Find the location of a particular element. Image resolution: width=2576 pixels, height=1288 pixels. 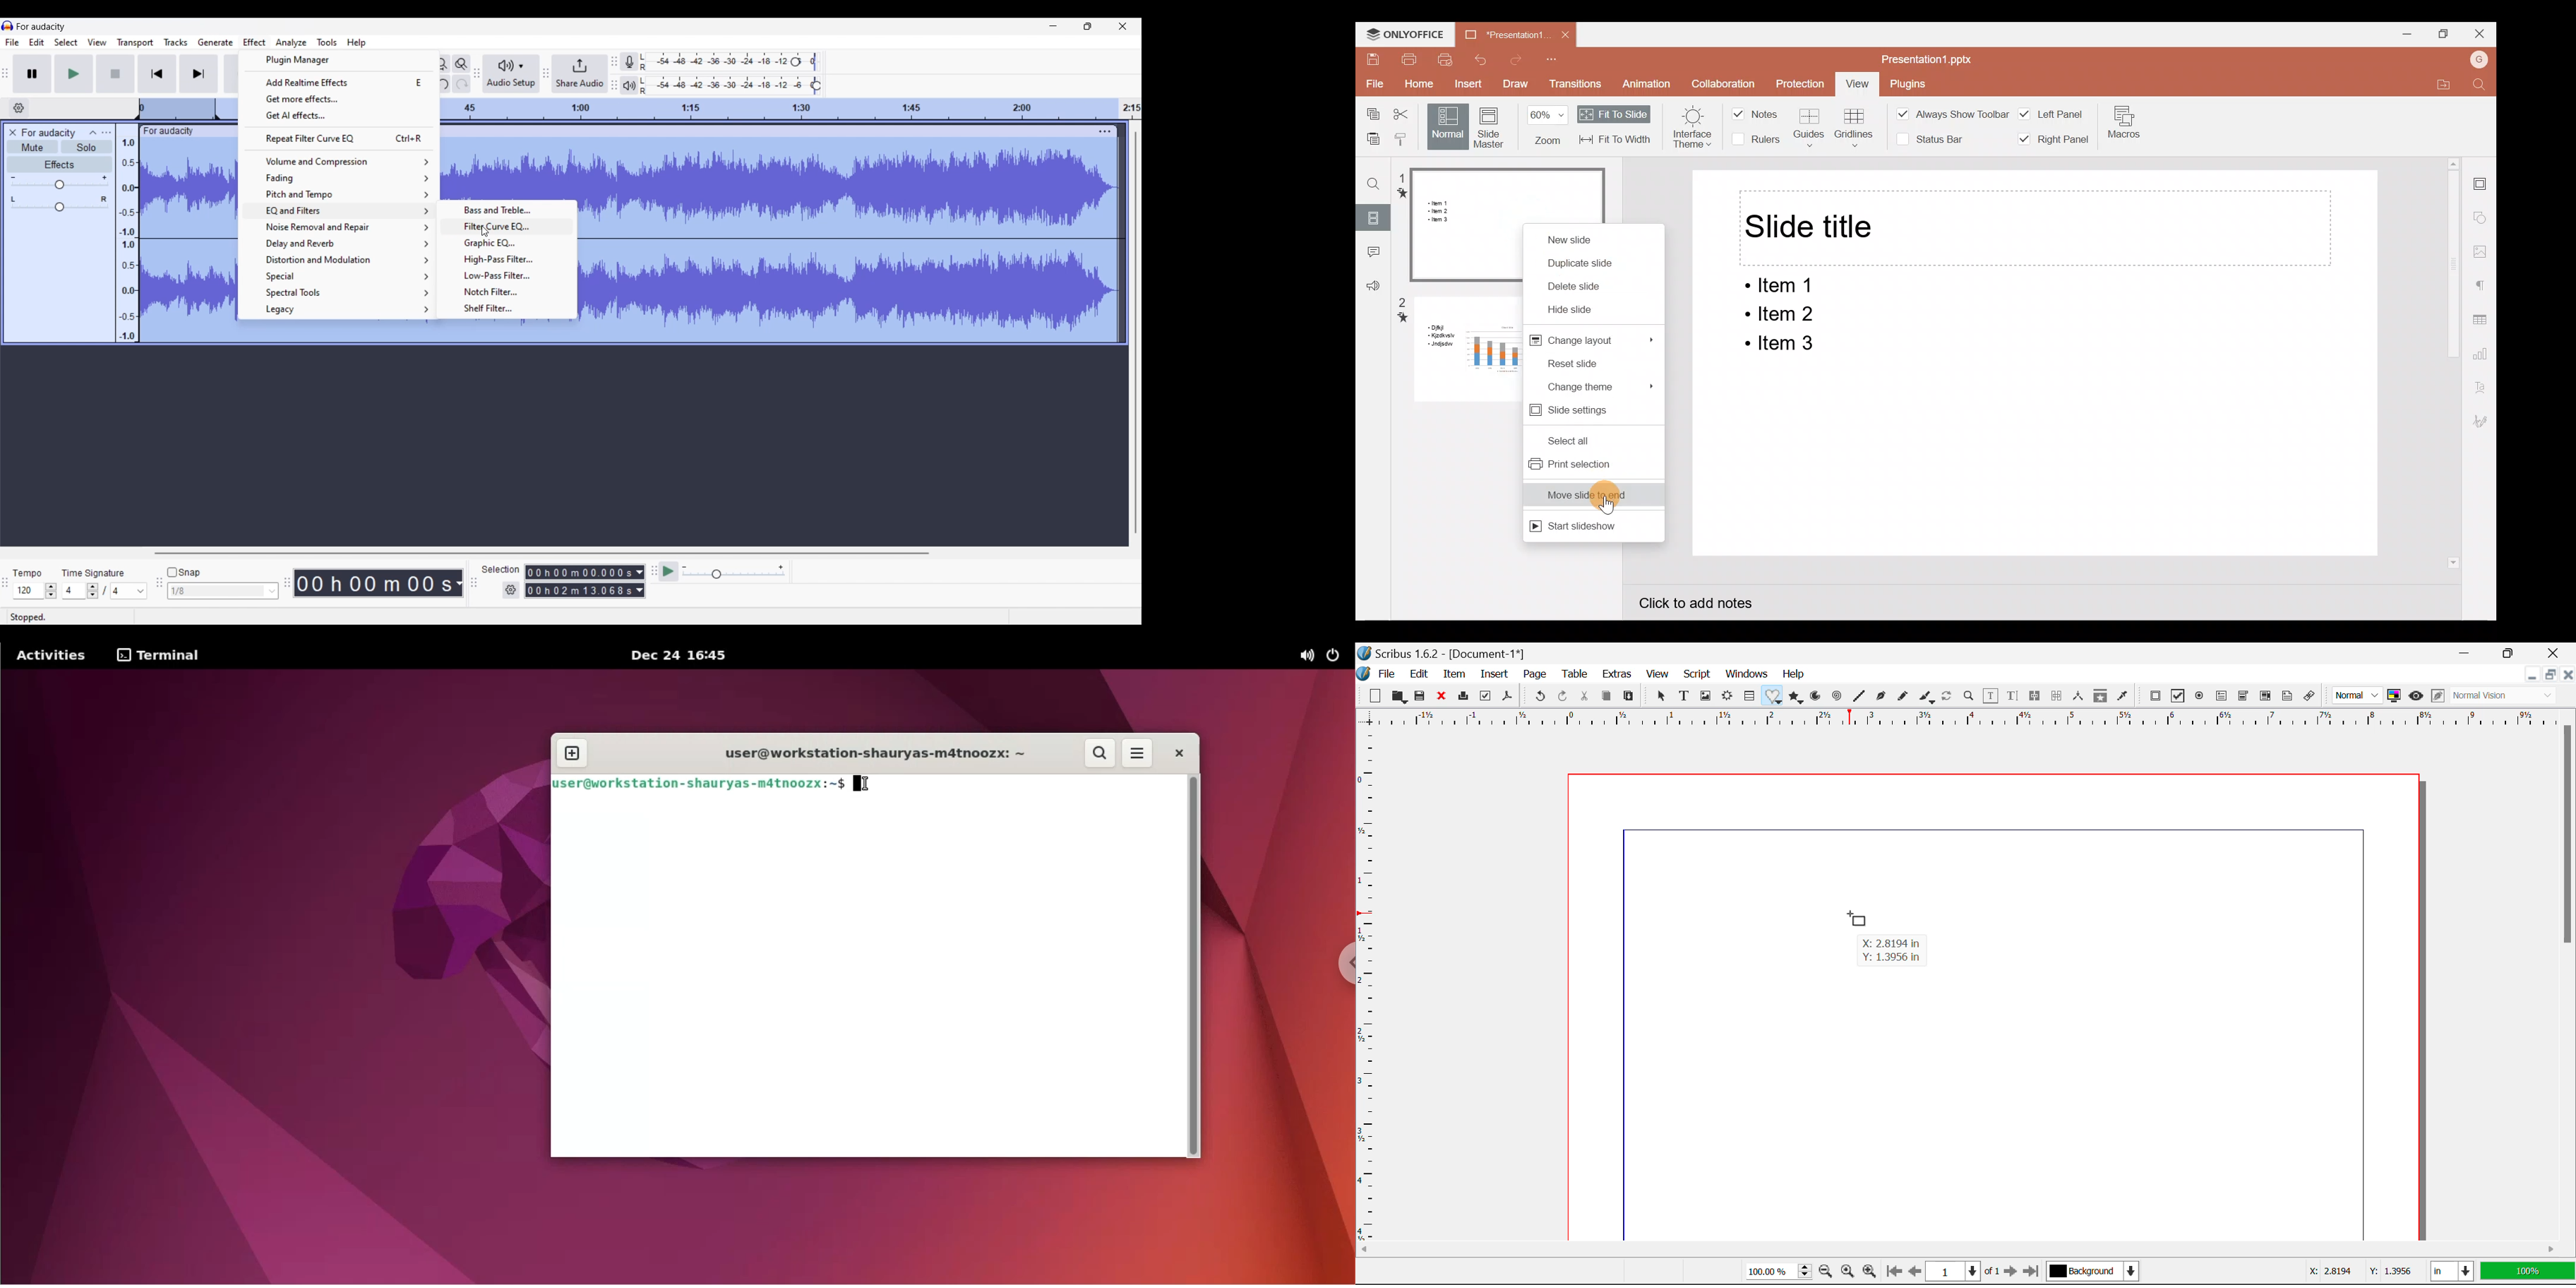

Zoom to 100% is located at coordinates (1846, 1273).